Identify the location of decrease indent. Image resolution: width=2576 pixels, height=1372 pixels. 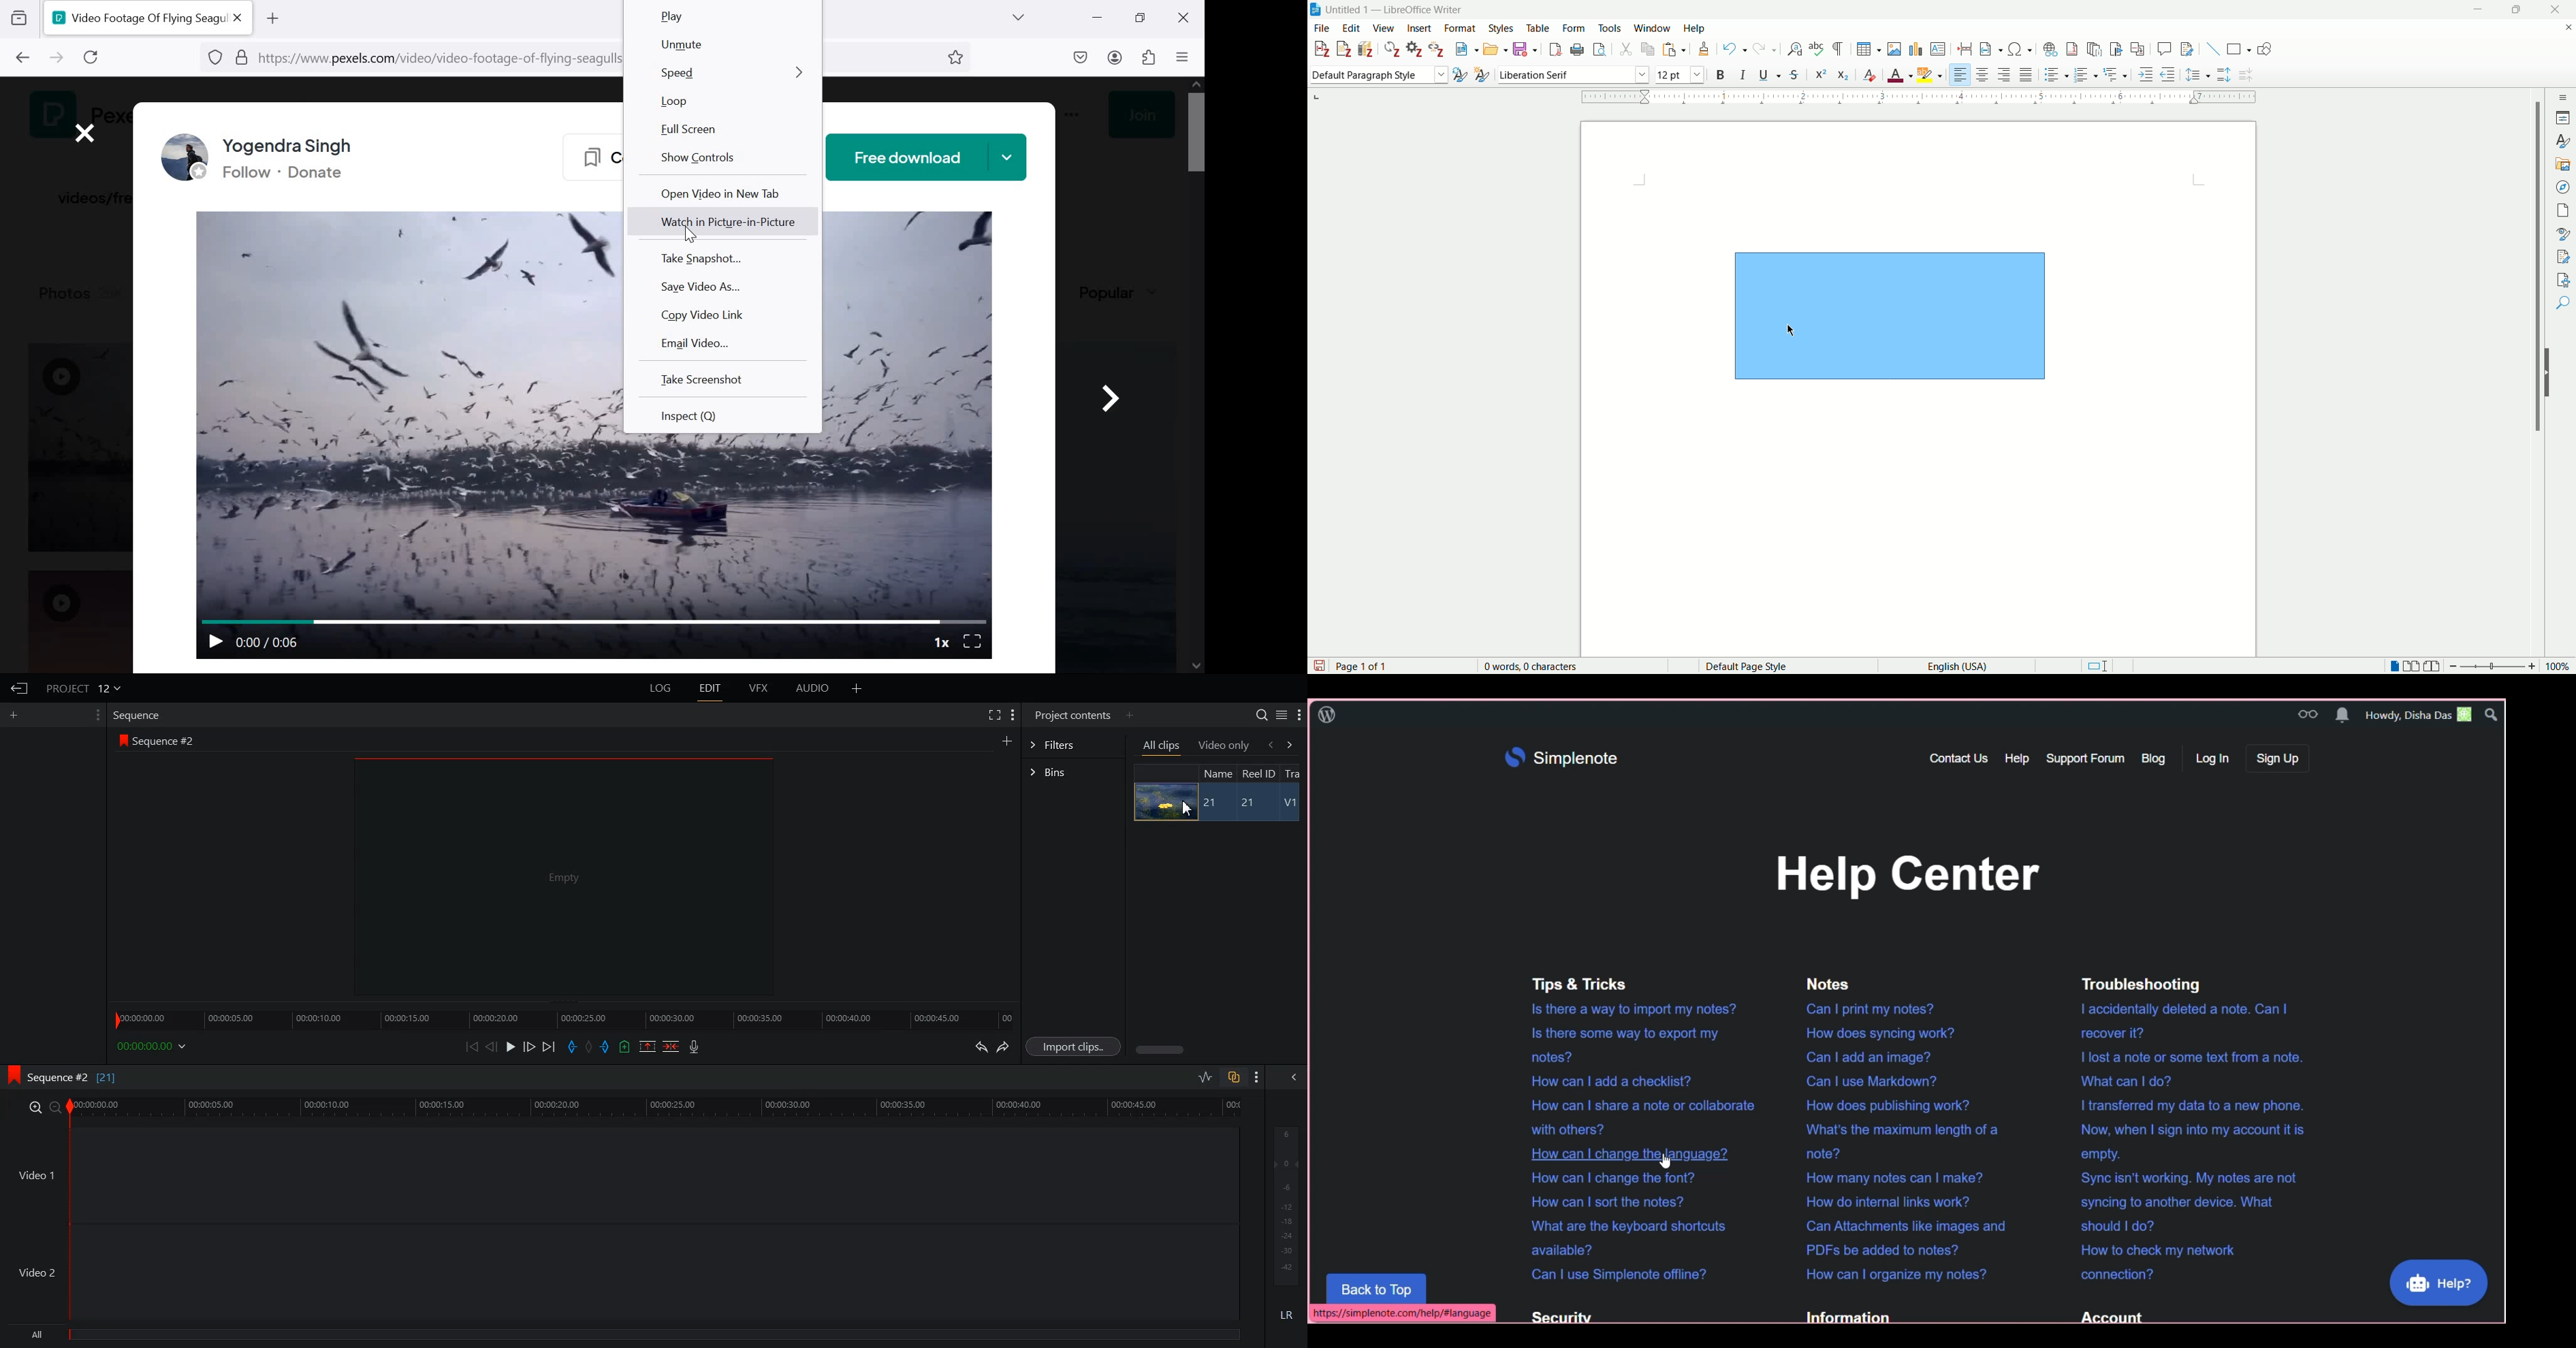
(2168, 75).